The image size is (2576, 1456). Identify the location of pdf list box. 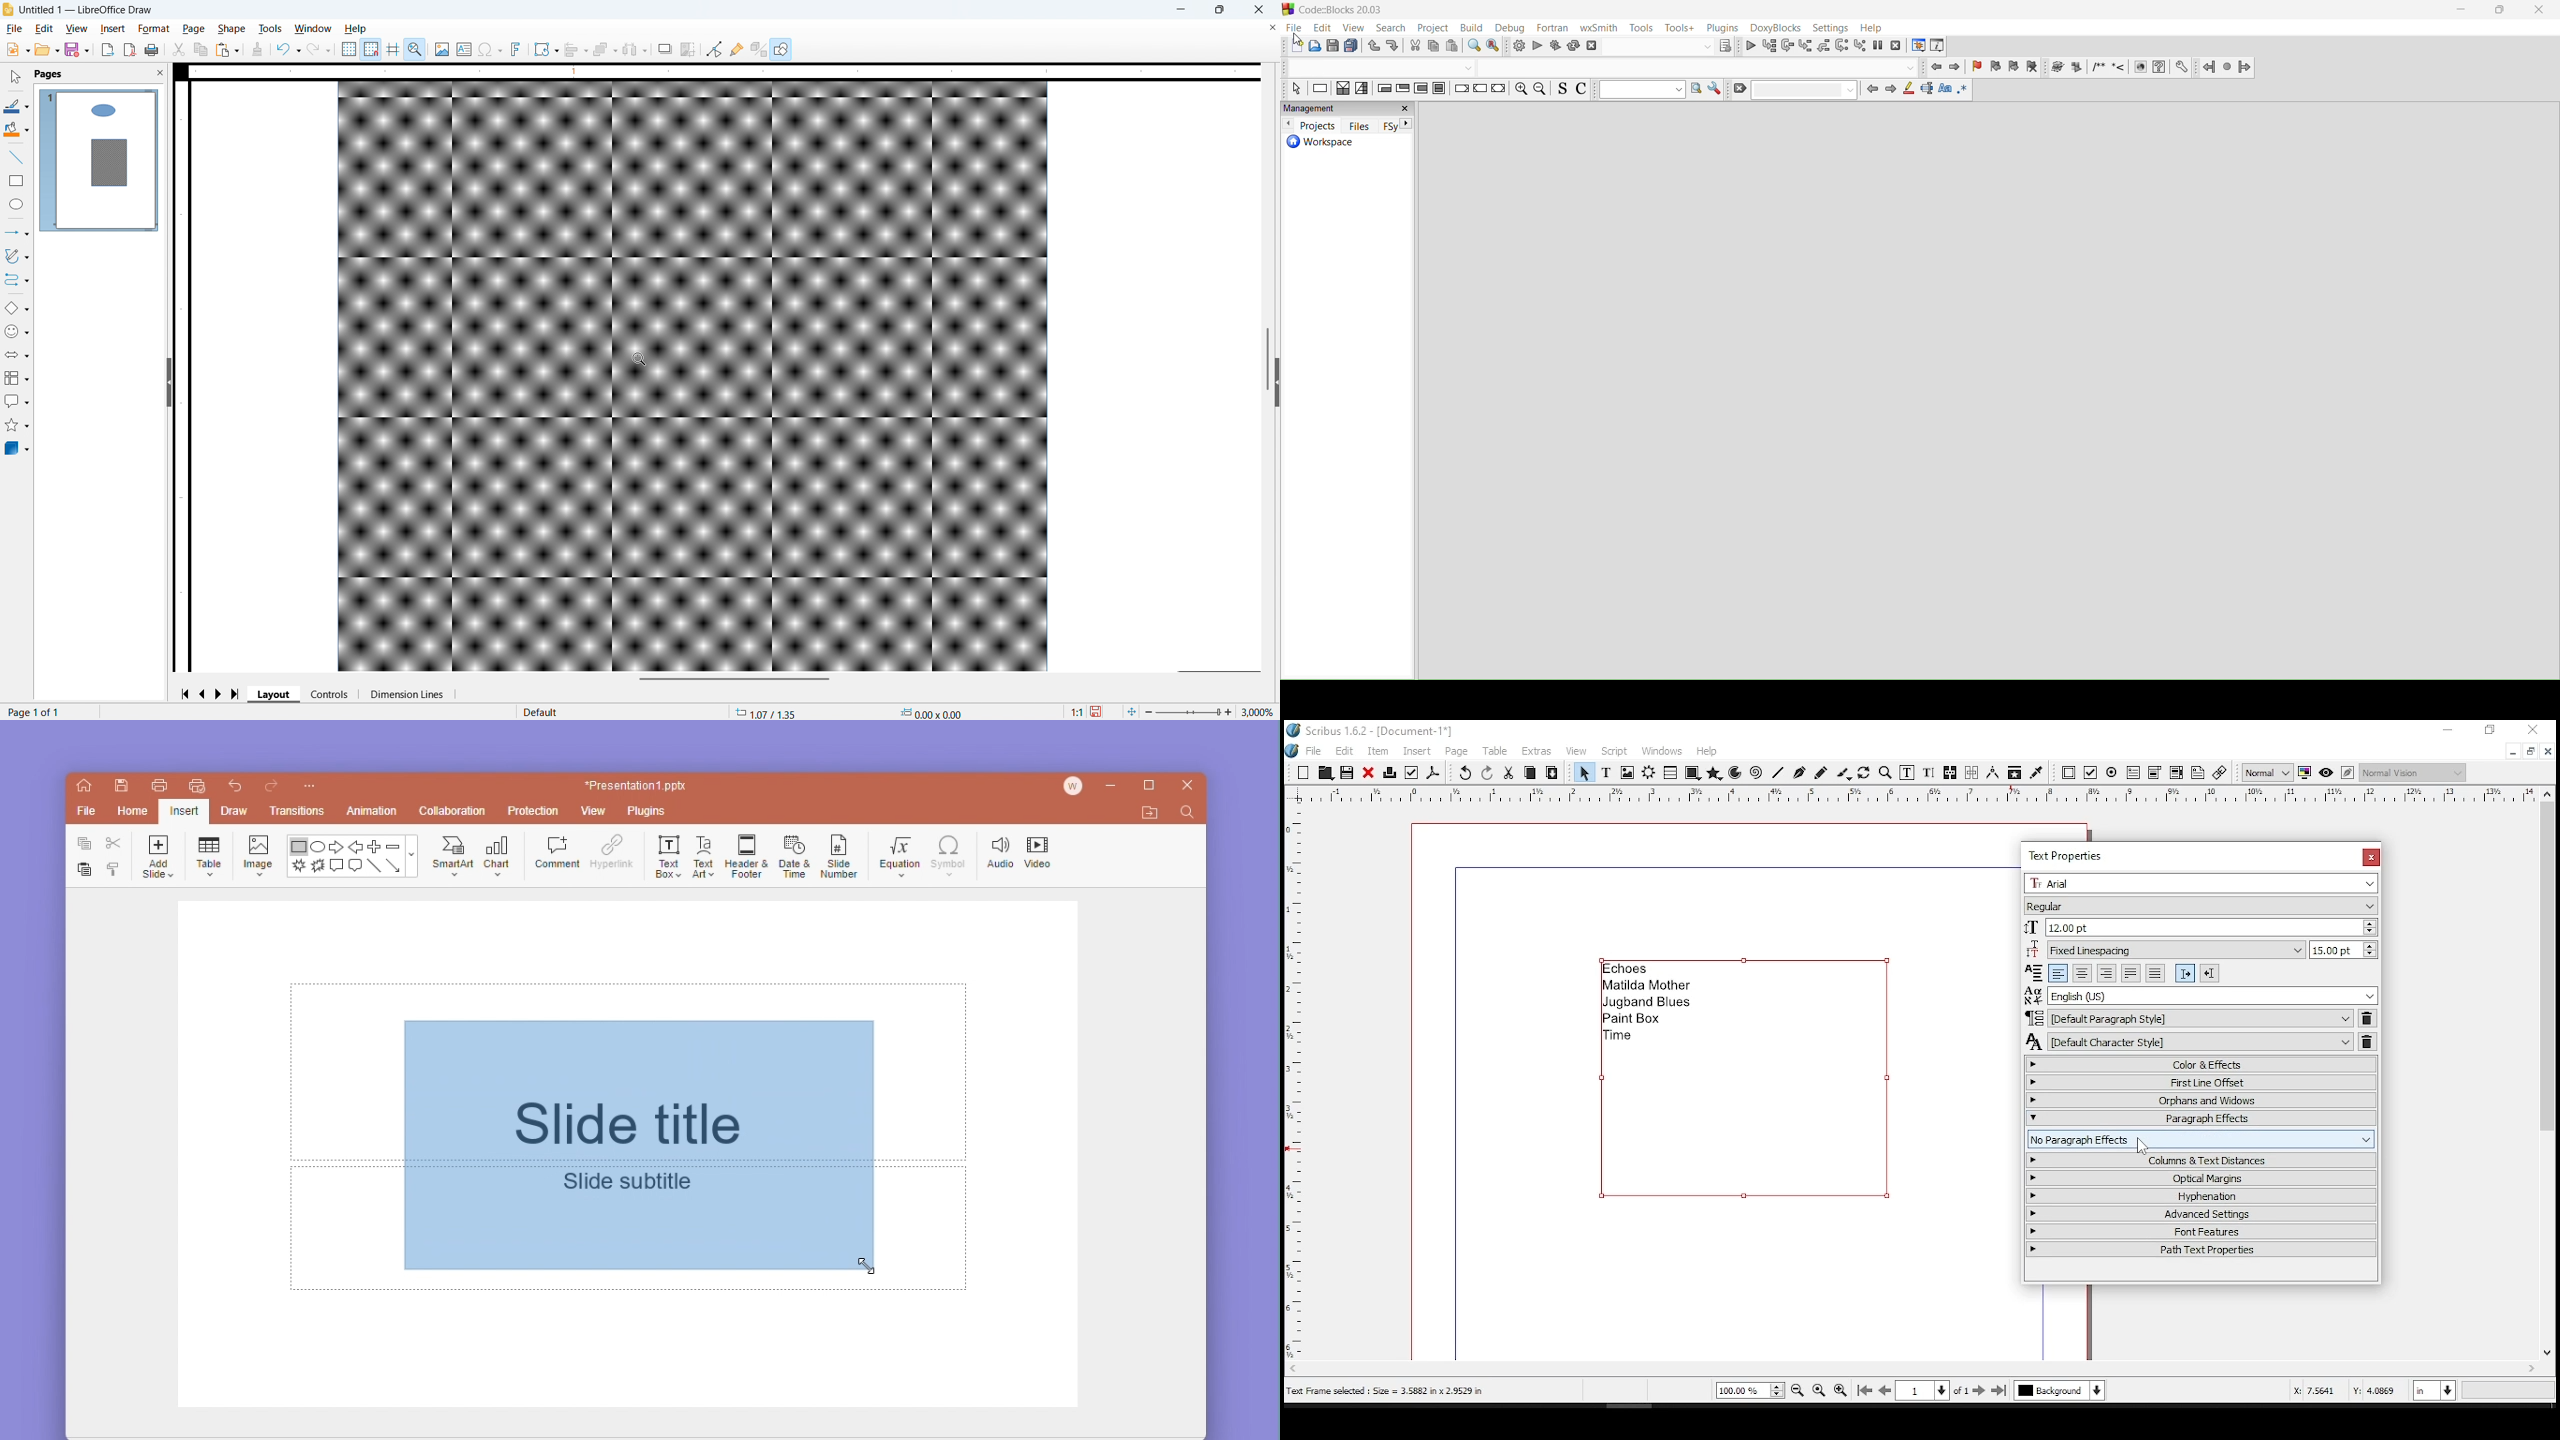
(2176, 774).